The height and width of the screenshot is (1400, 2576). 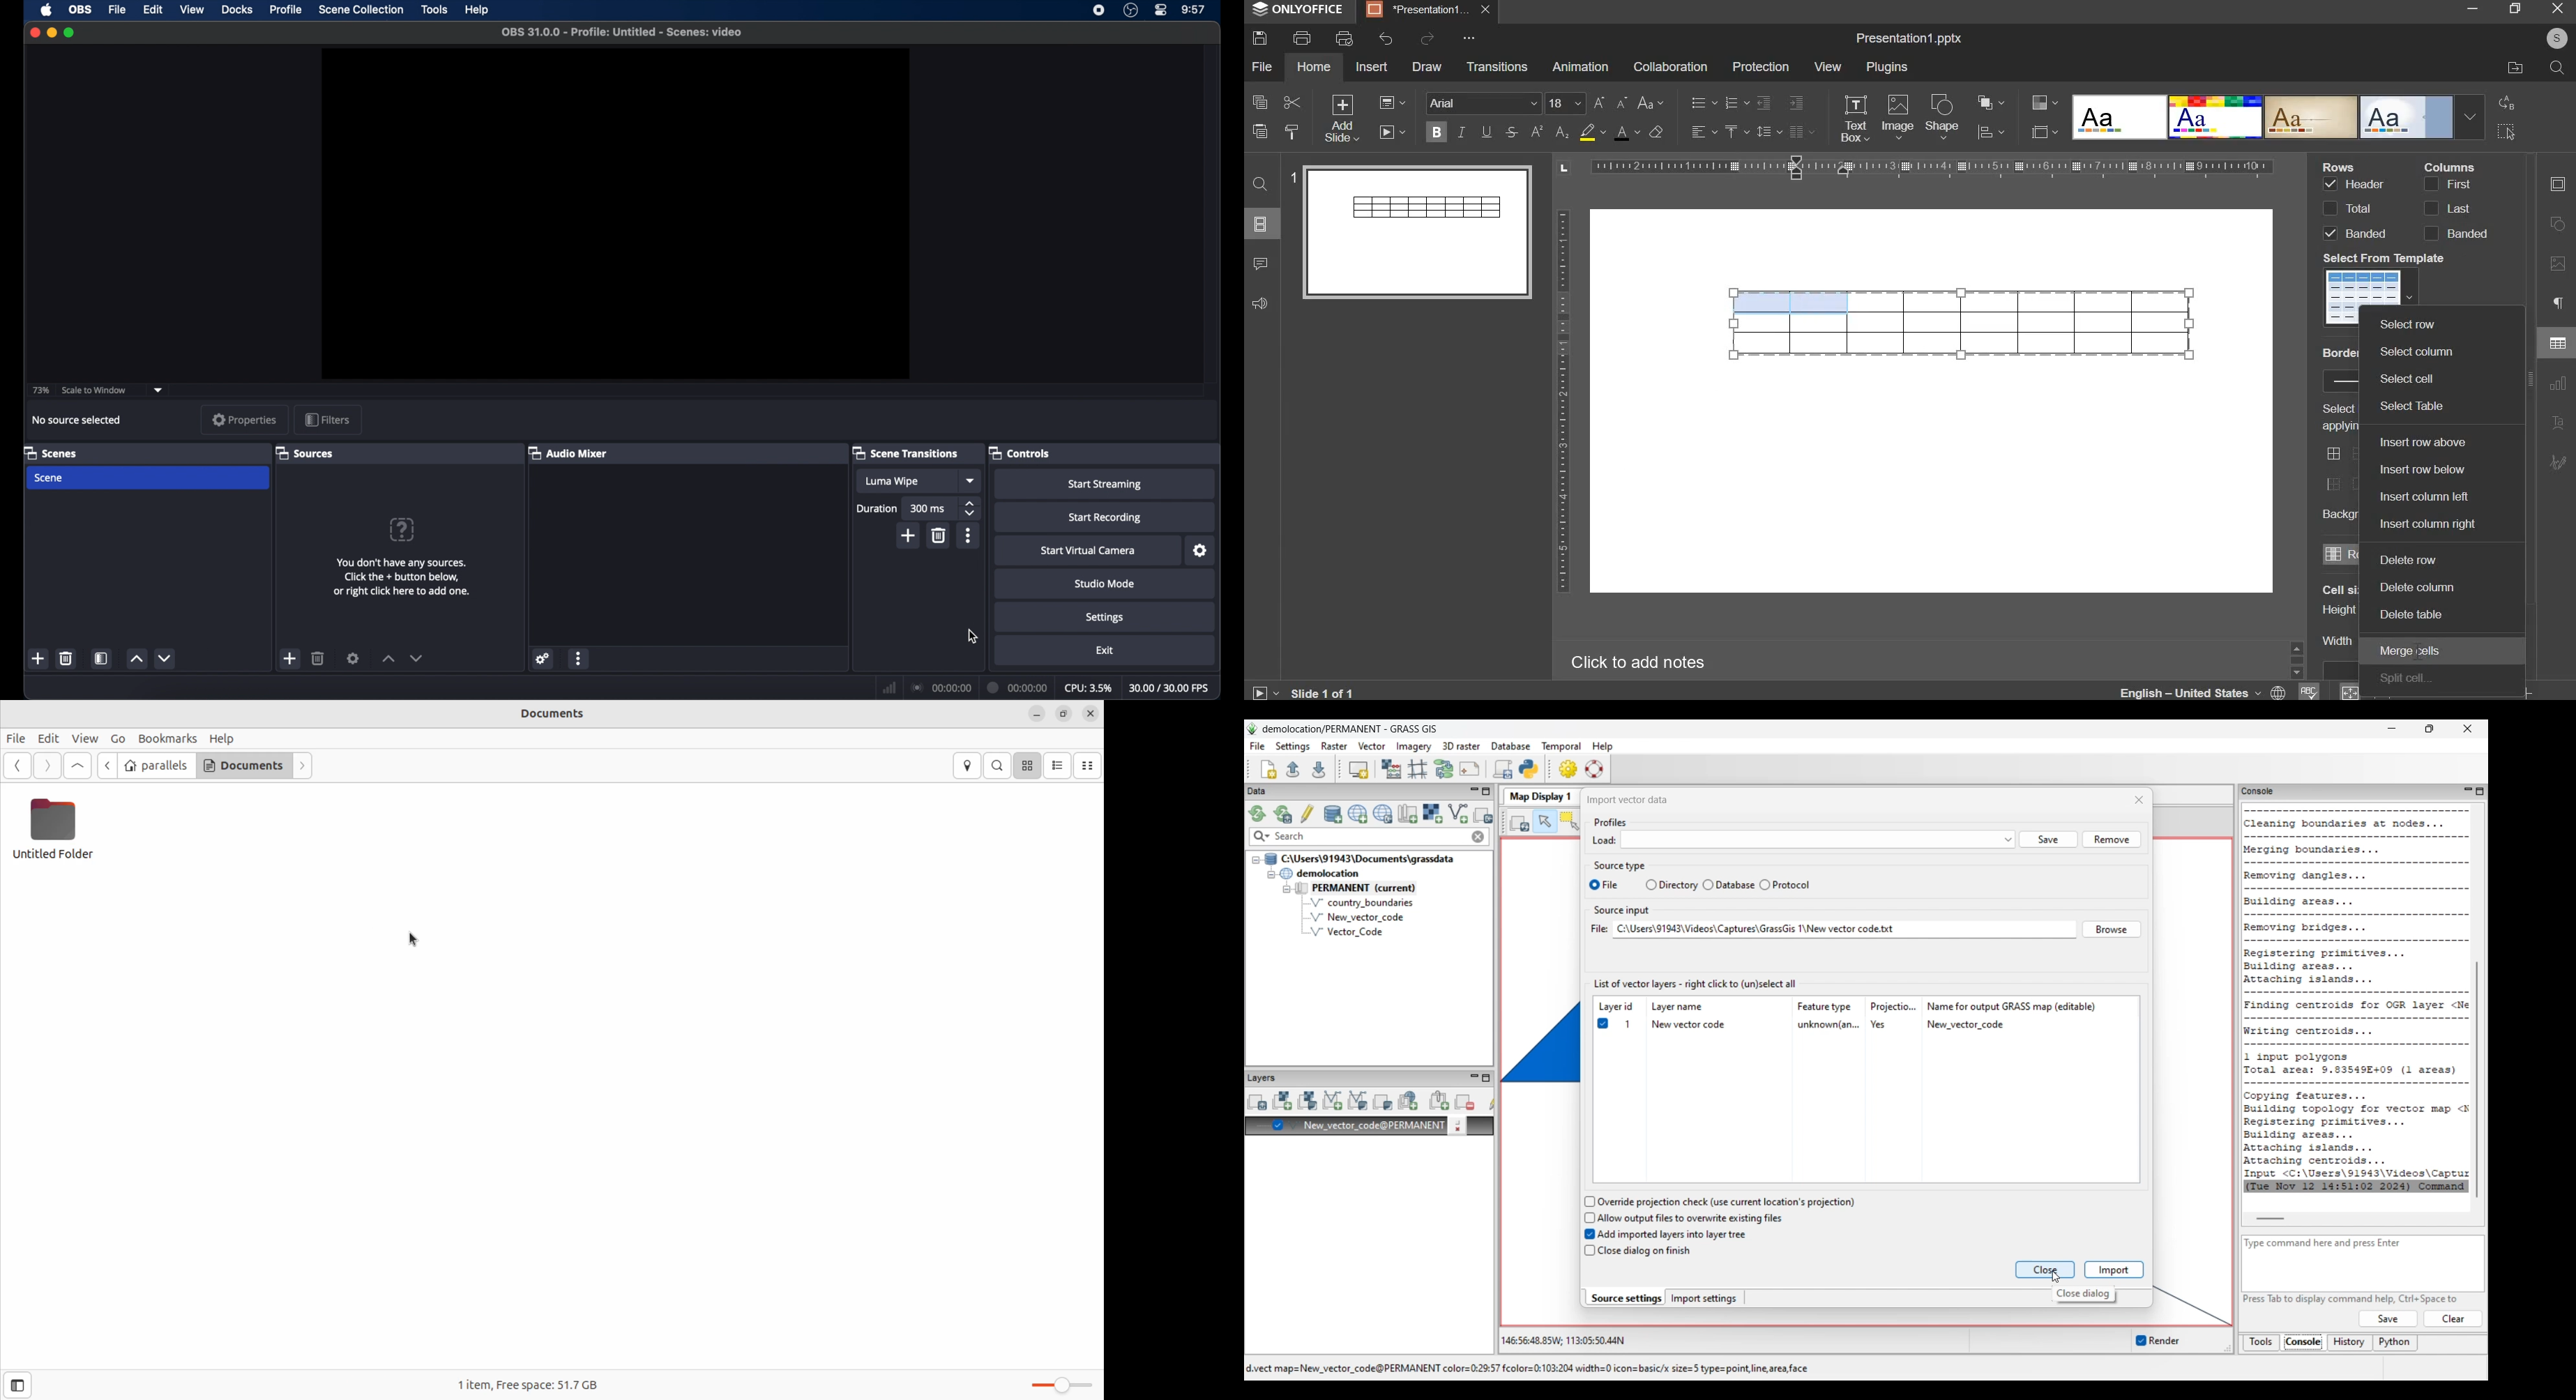 I want to click on file, so click(x=118, y=10).